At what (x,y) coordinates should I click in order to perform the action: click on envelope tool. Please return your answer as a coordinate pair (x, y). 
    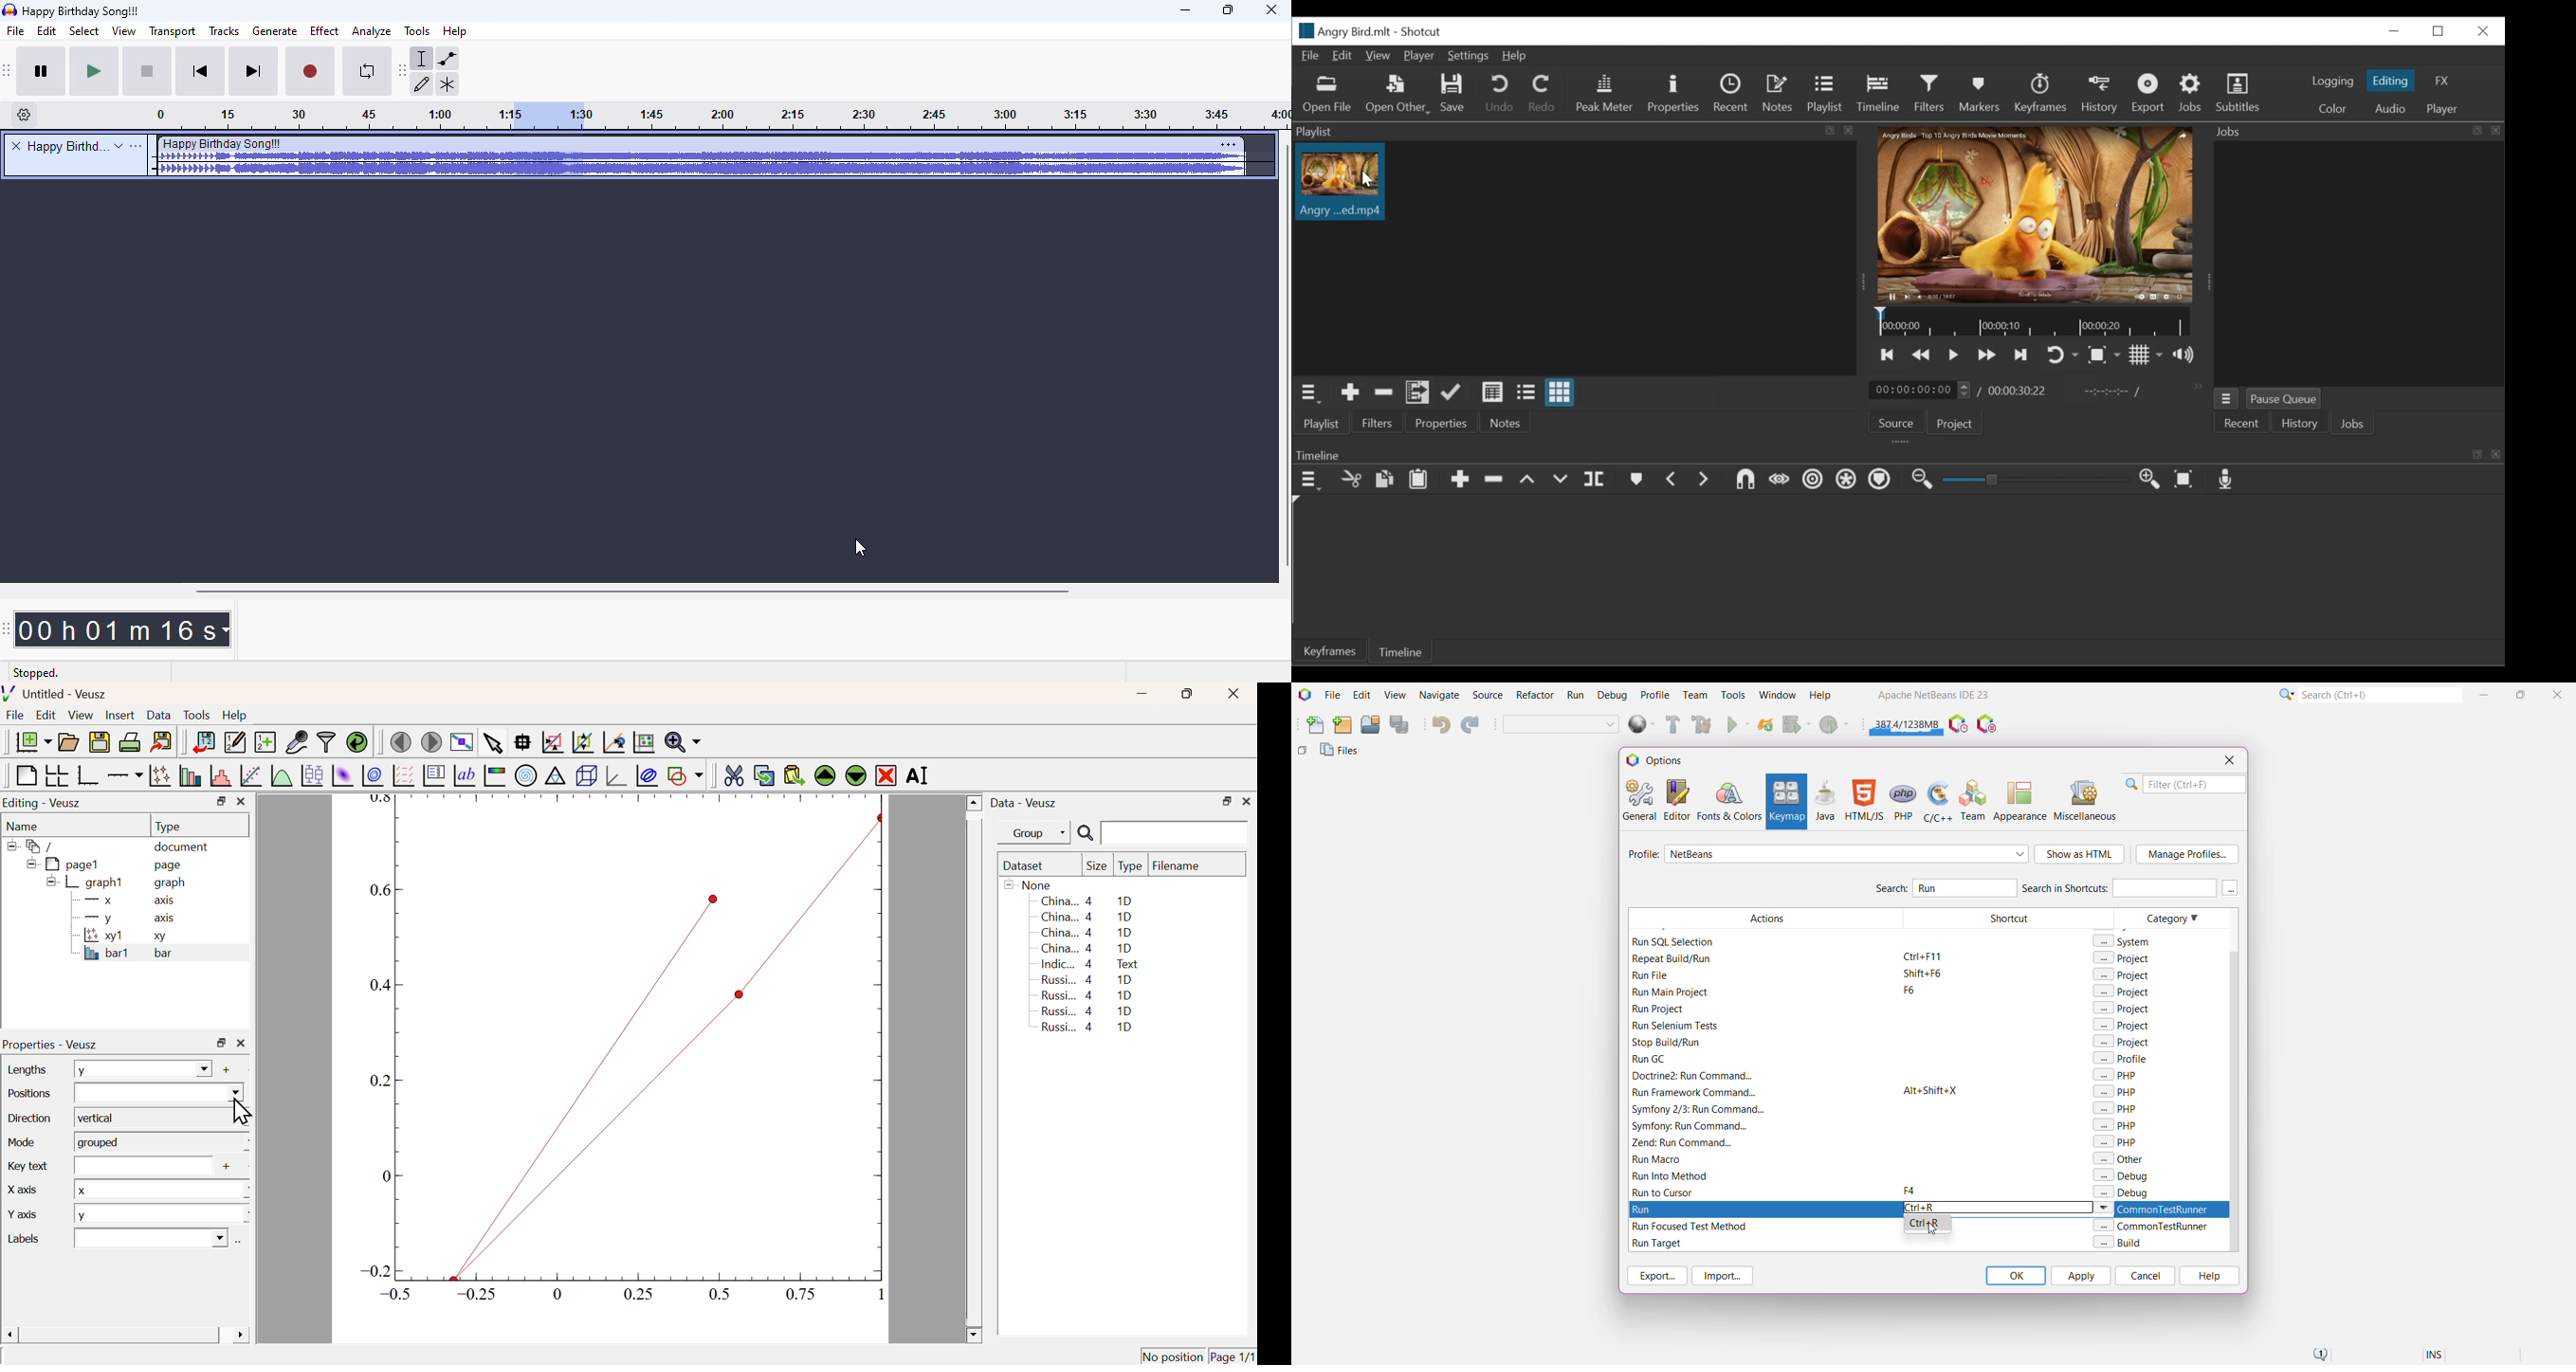
    Looking at the image, I should click on (448, 59).